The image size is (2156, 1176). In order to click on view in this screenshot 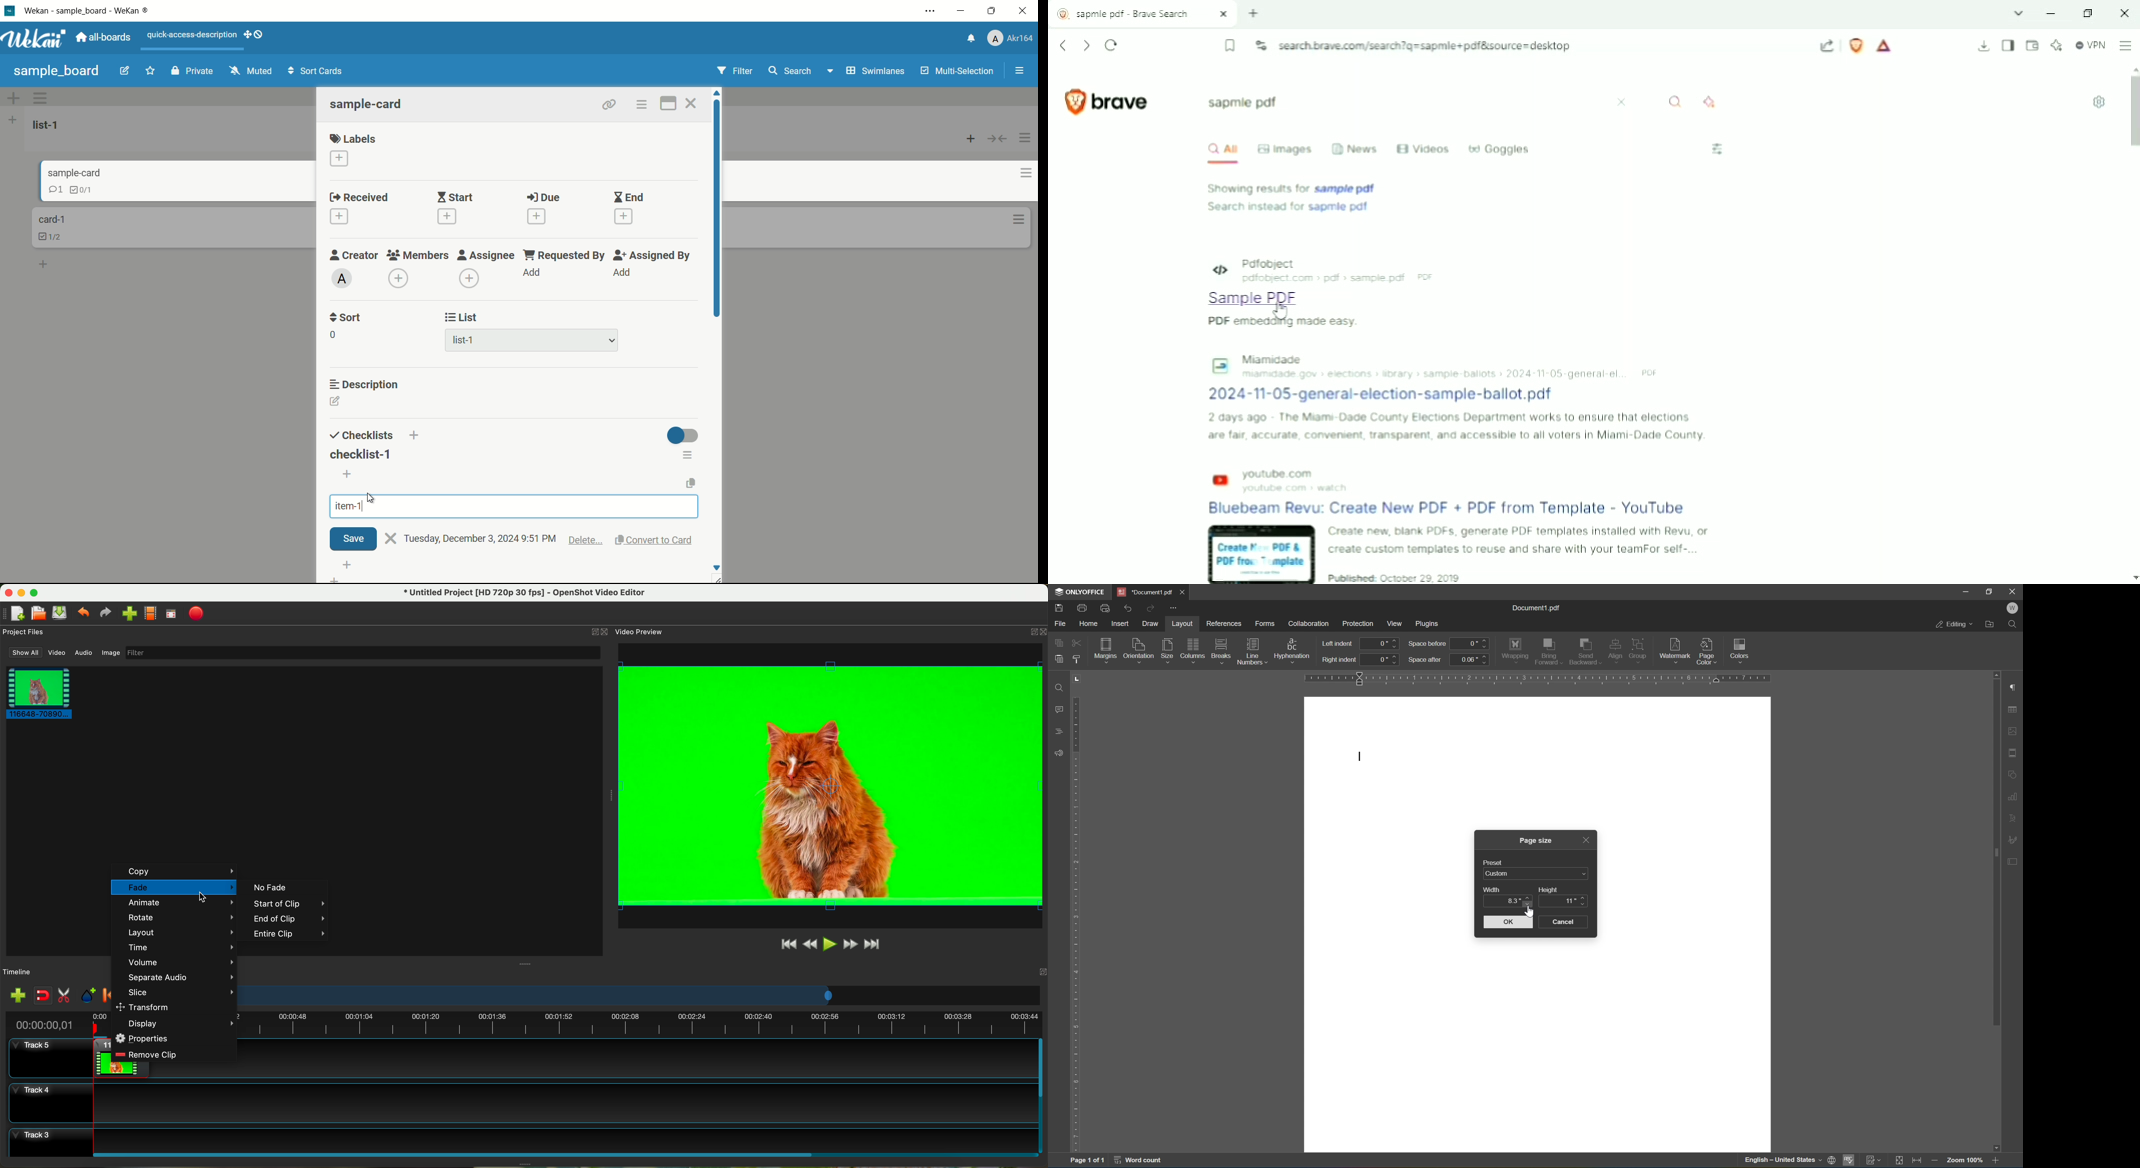, I will do `click(1397, 623)`.